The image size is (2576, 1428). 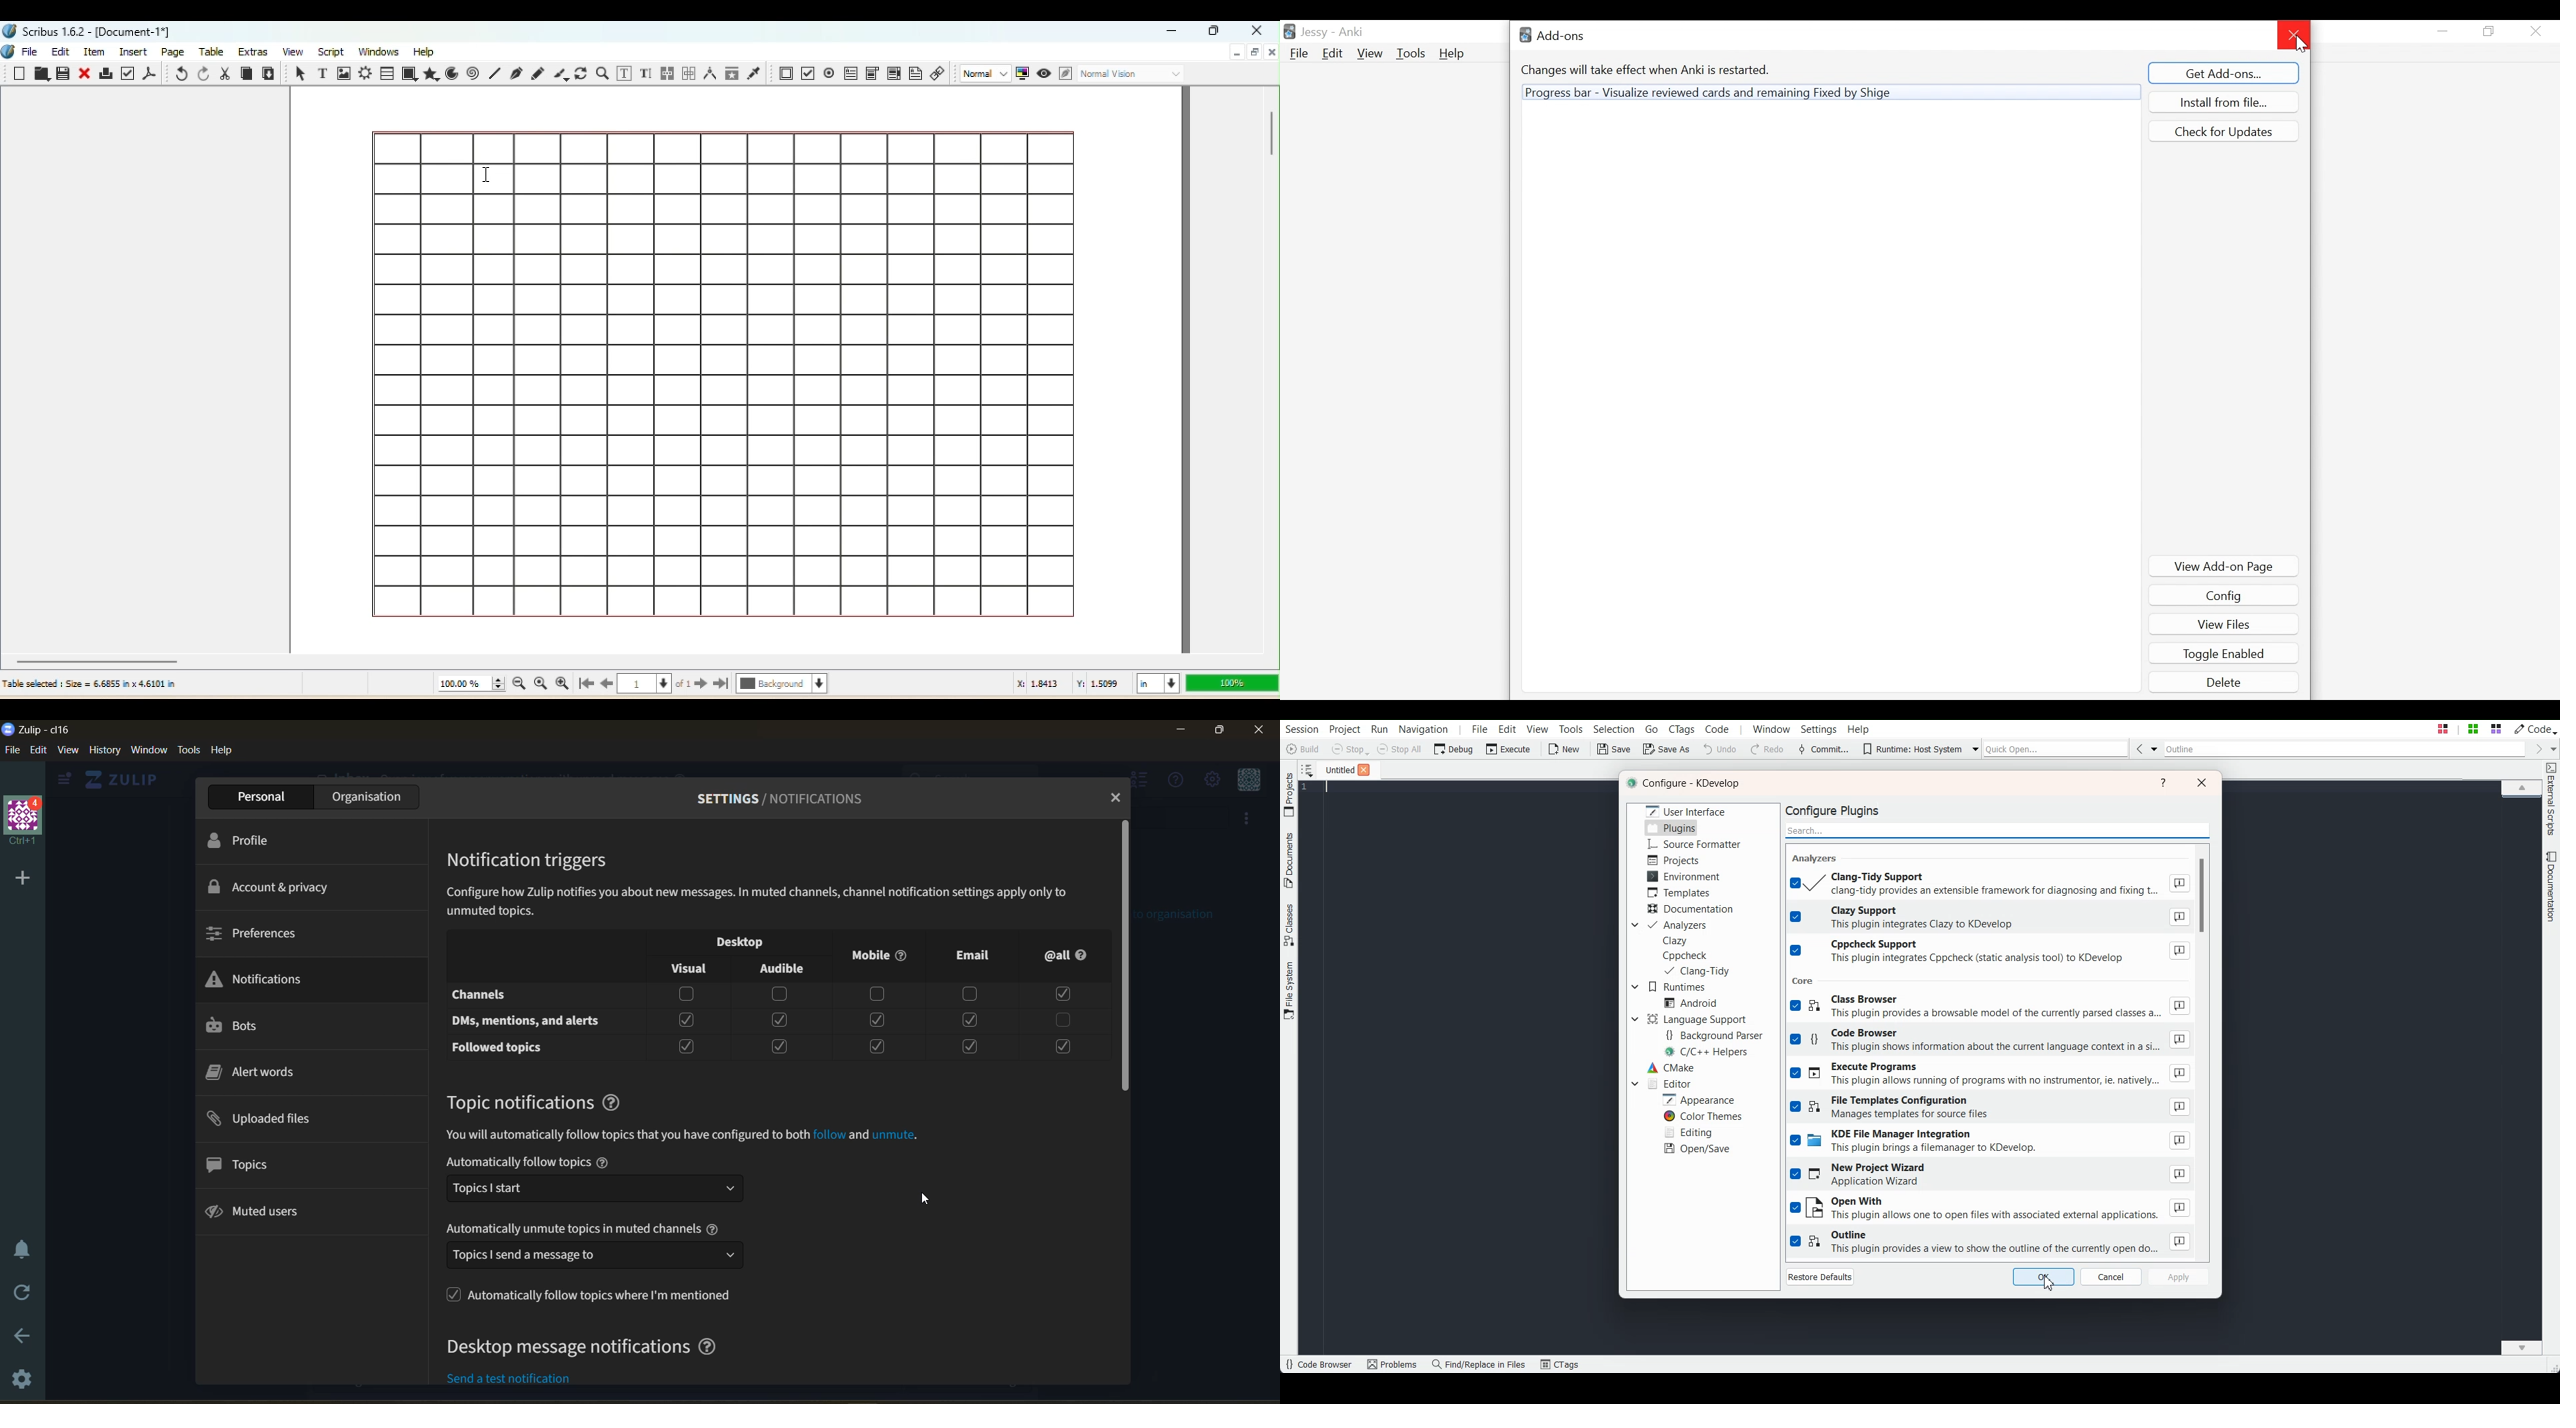 What do you see at coordinates (597, 1193) in the screenshot?
I see `Topic dropdown` at bounding box center [597, 1193].